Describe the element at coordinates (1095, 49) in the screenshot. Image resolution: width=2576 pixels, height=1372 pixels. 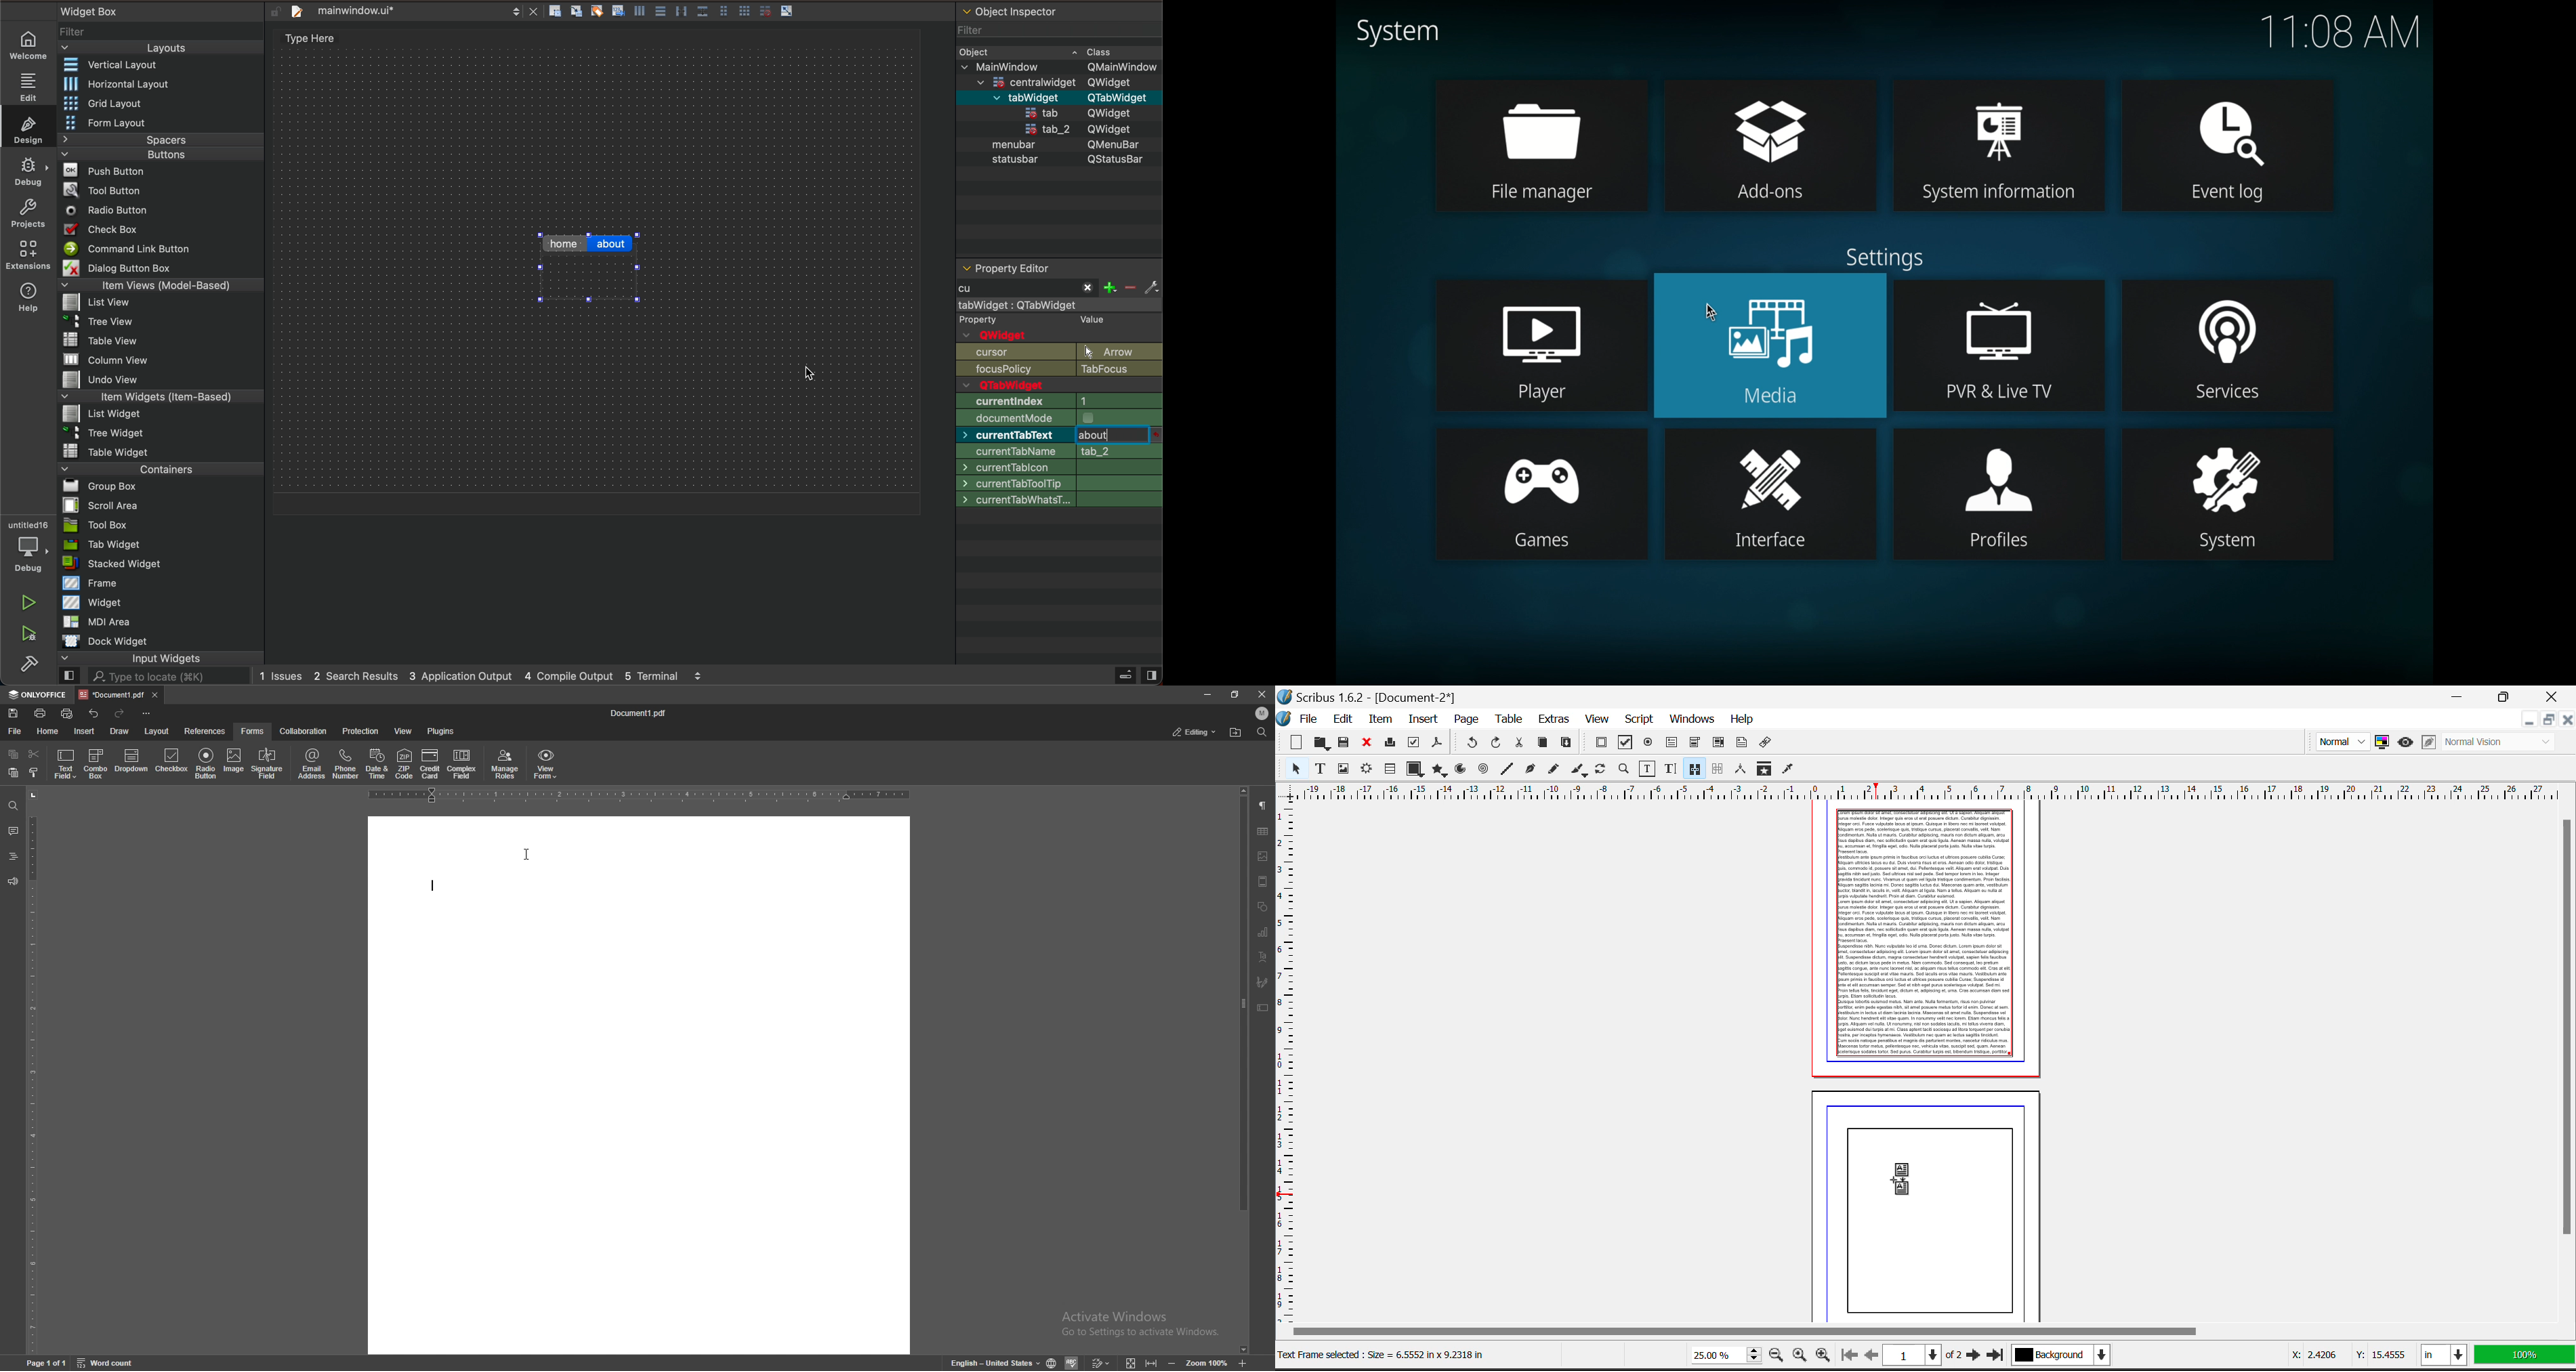
I see `~ Class` at that location.